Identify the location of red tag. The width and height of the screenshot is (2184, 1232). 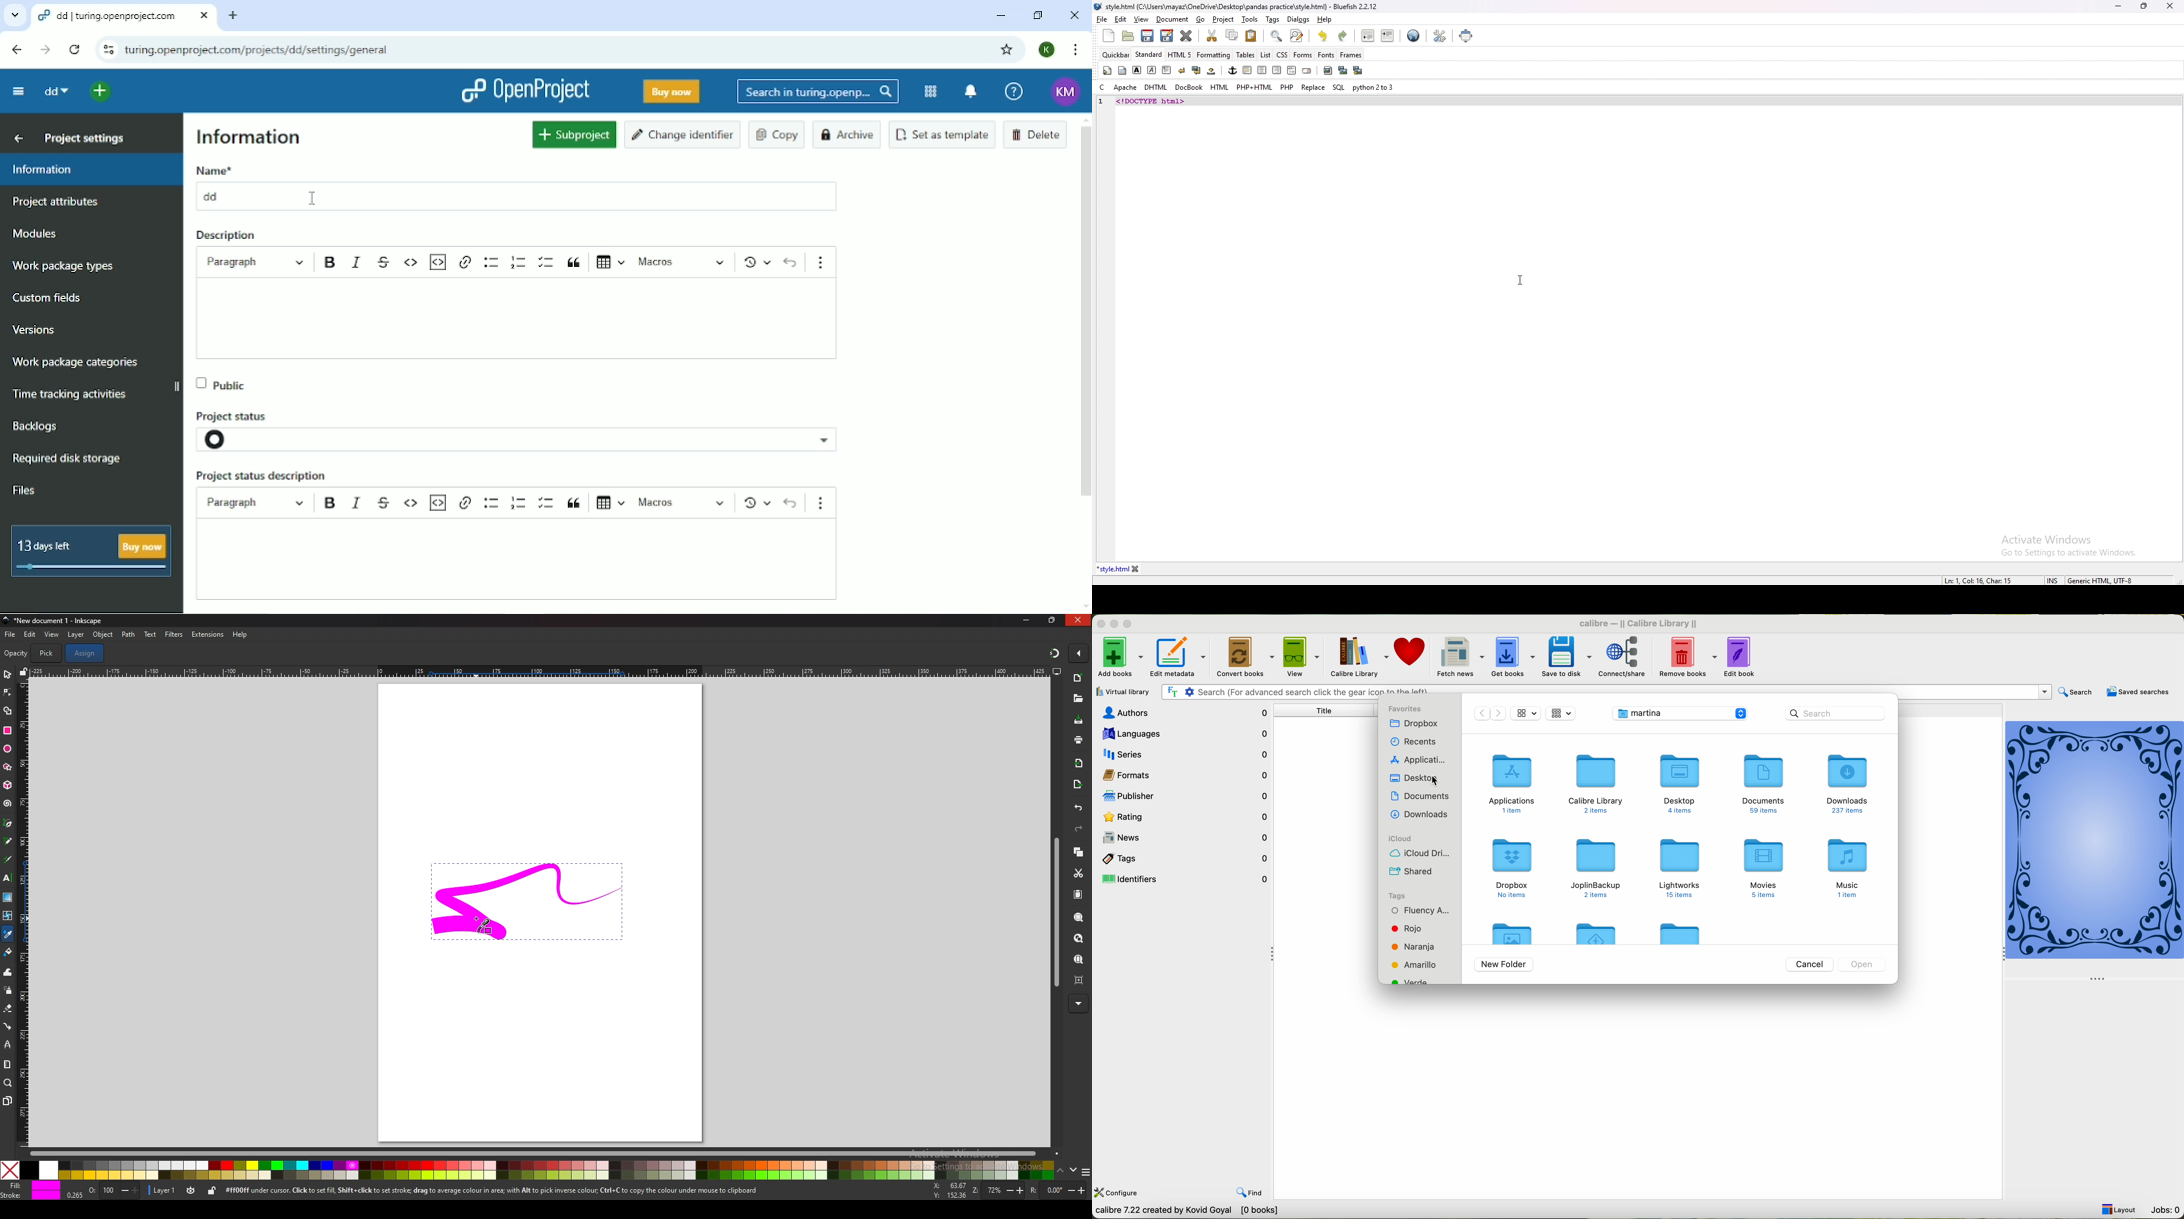
(1407, 929).